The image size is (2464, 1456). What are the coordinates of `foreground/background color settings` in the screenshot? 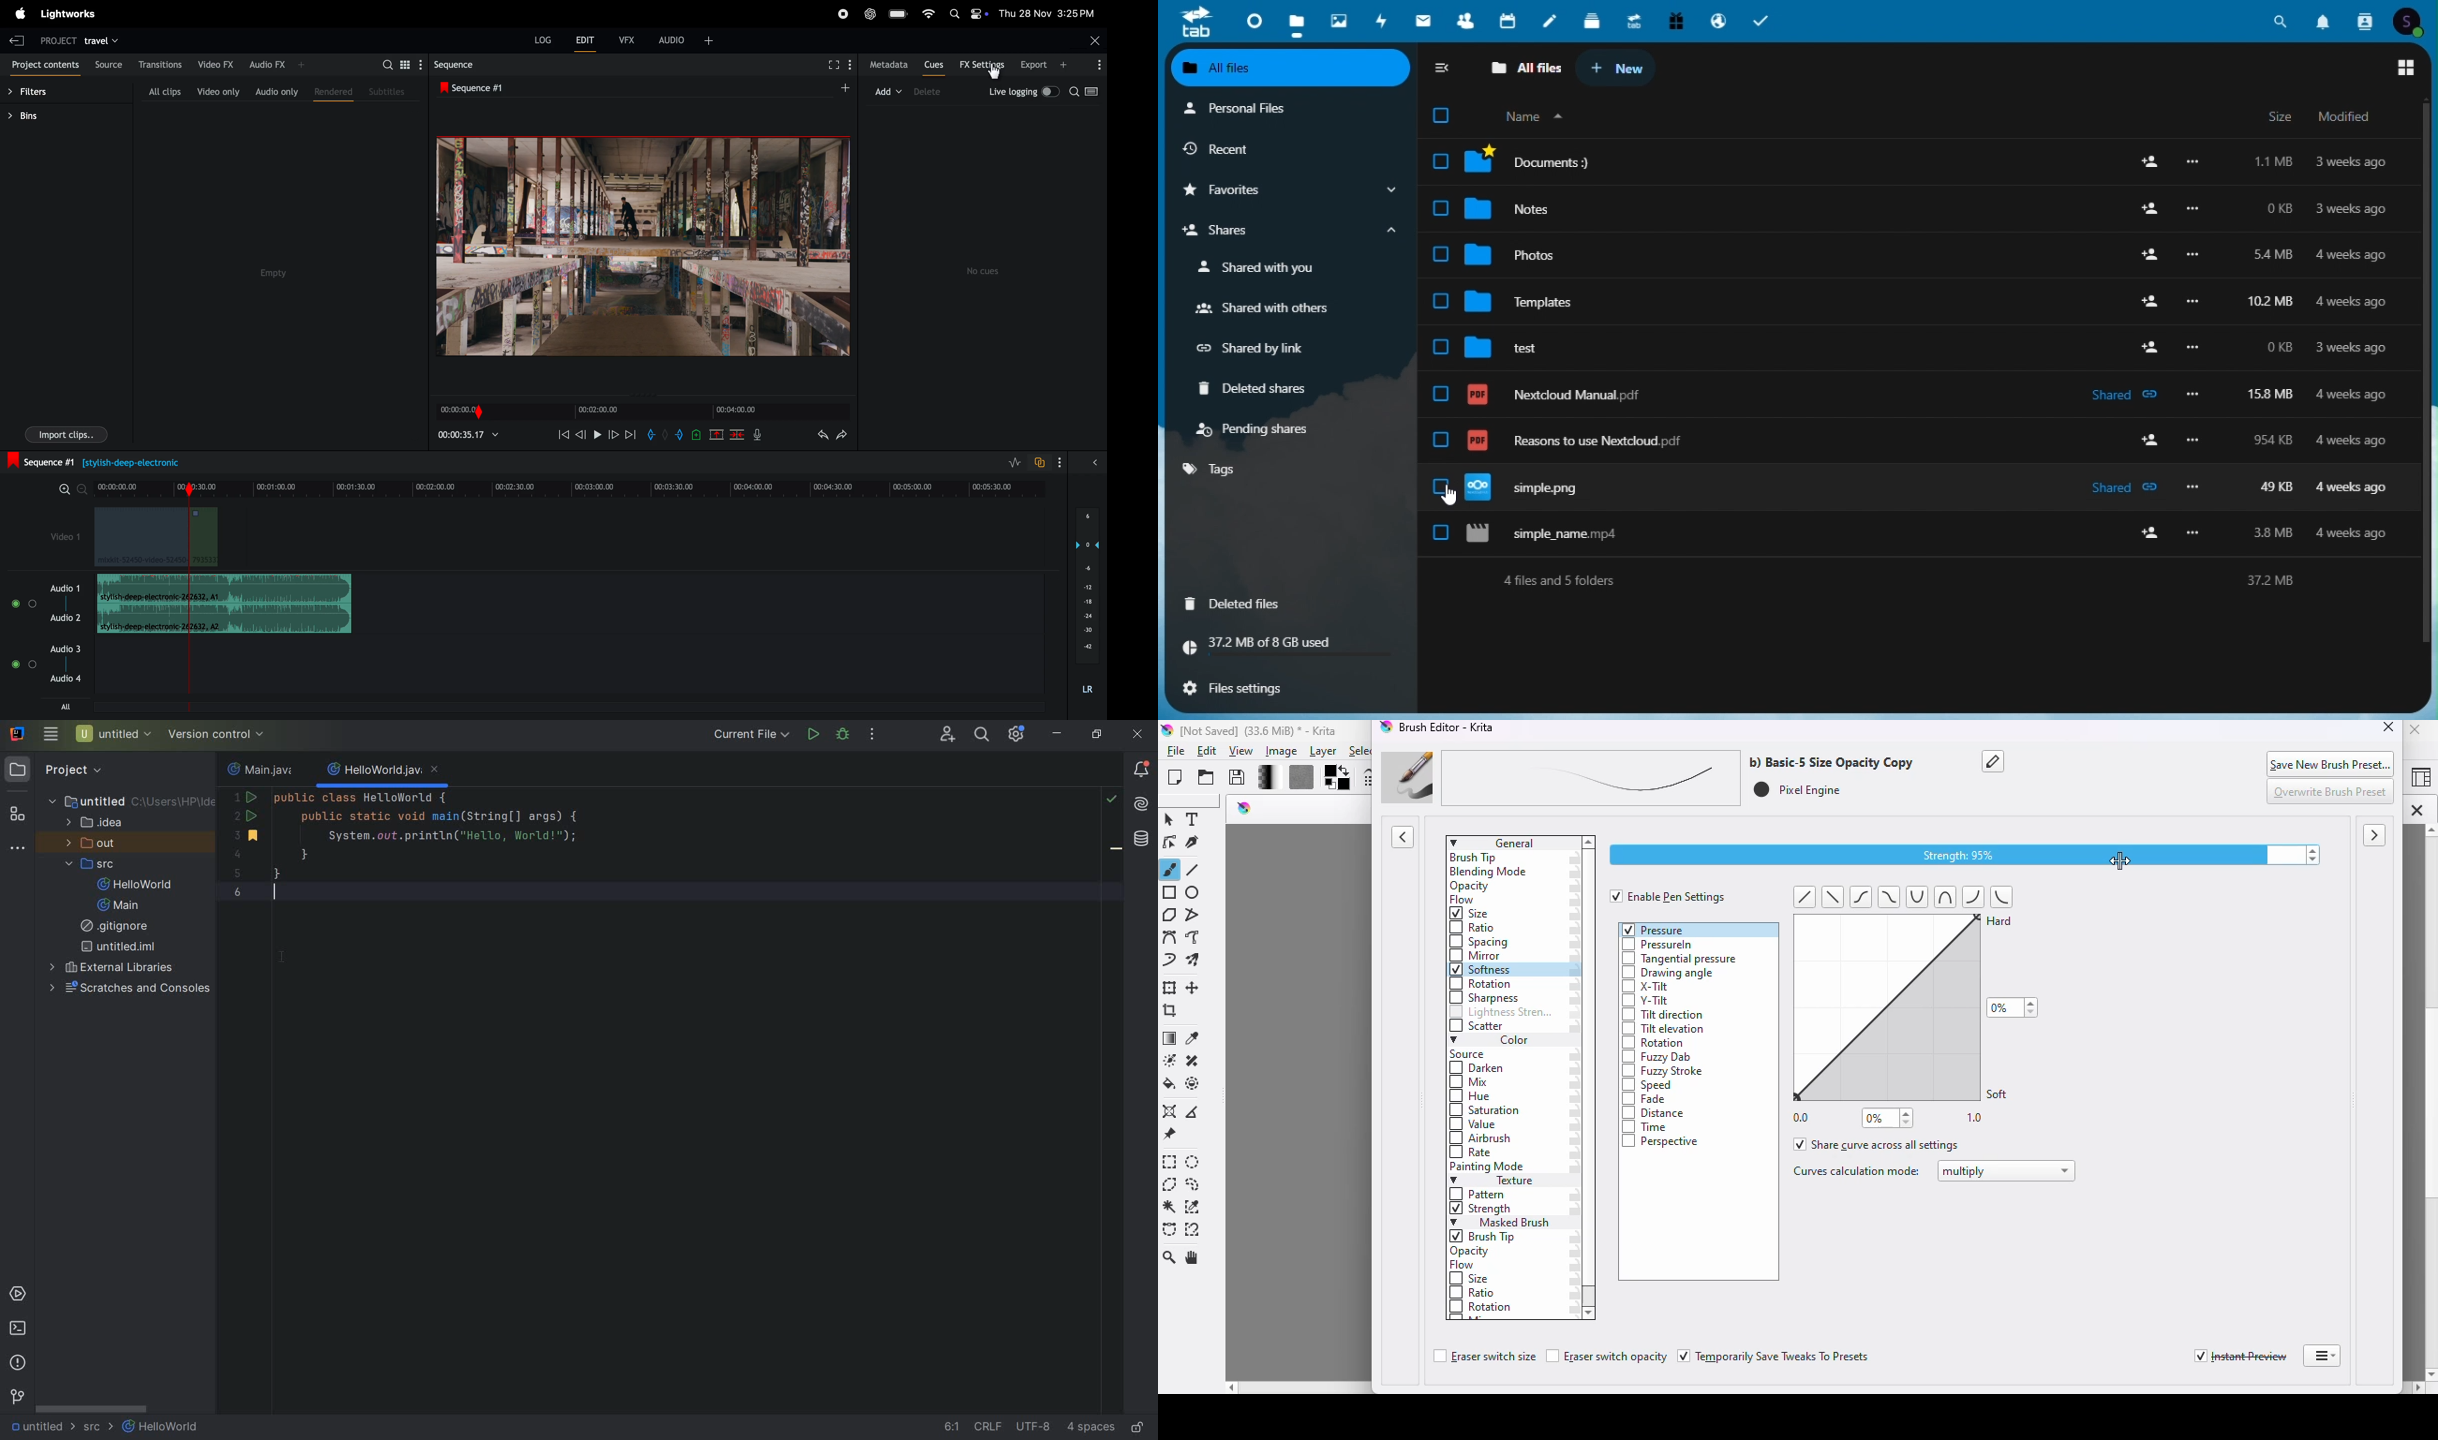 It's located at (1338, 778).